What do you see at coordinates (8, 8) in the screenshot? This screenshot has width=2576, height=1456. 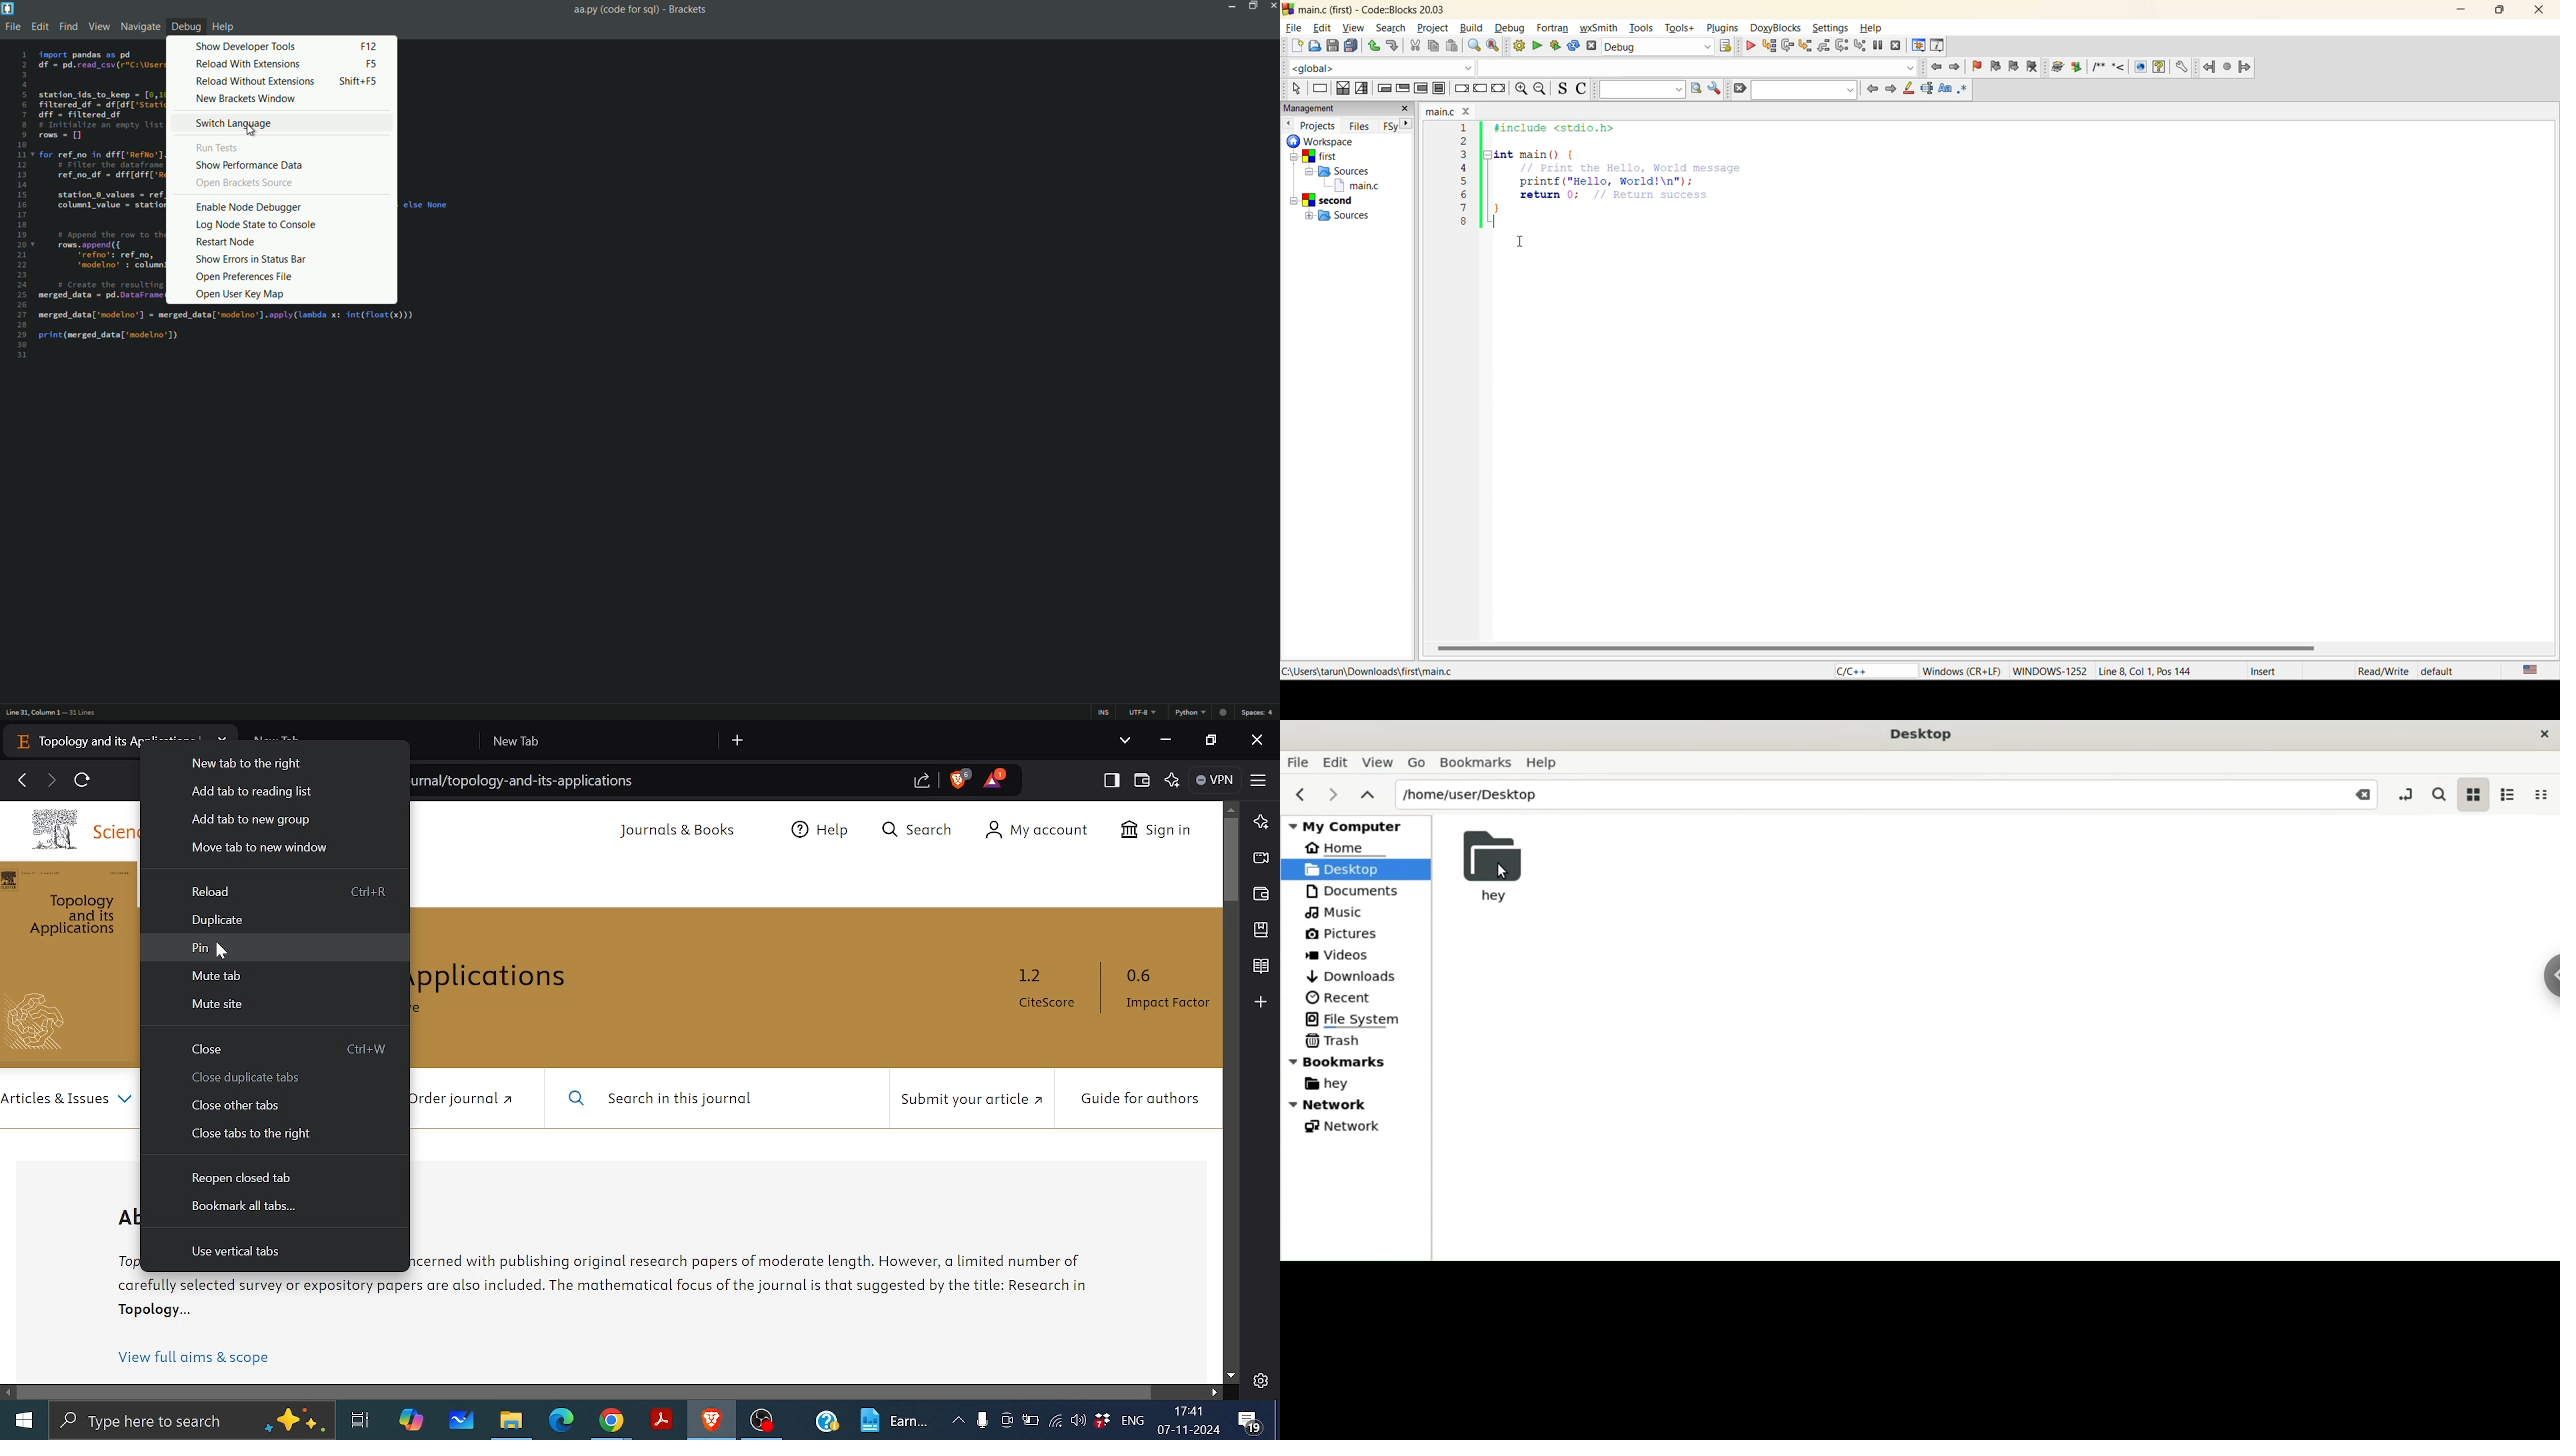 I see `app icon` at bounding box center [8, 8].